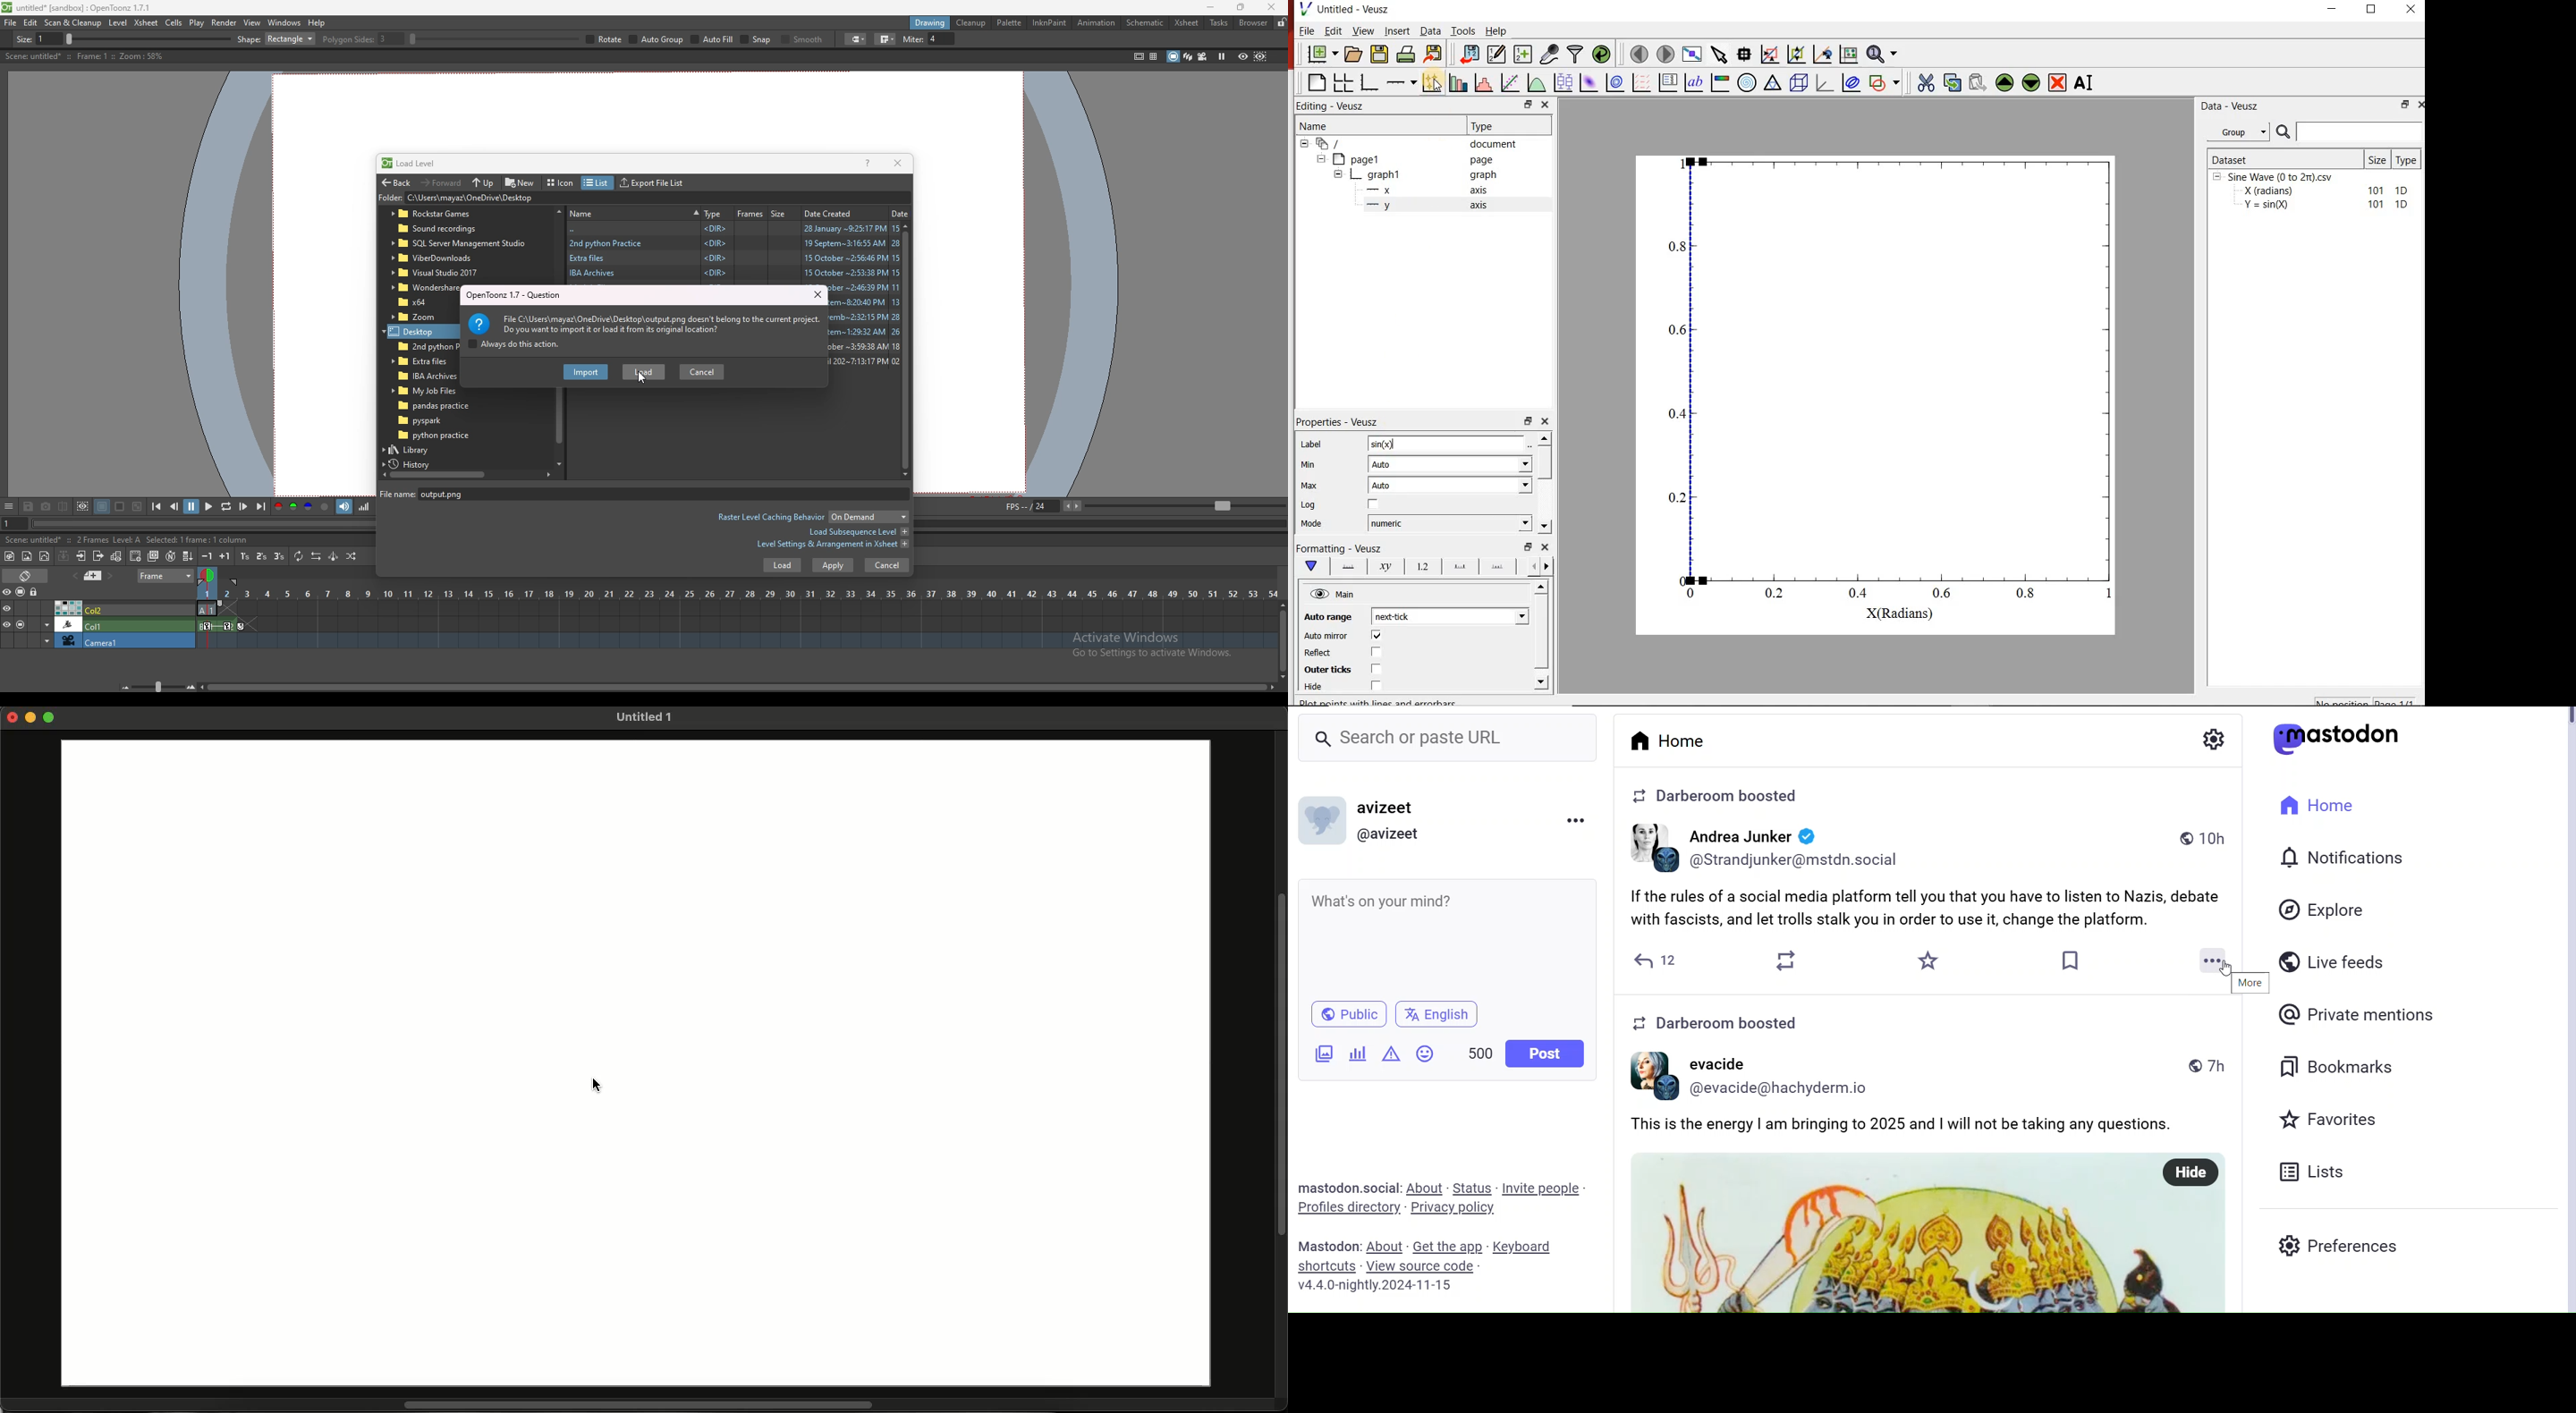 The image size is (2576, 1428). Describe the element at coordinates (1941, 912) in the screenshot. I see `Post` at that location.